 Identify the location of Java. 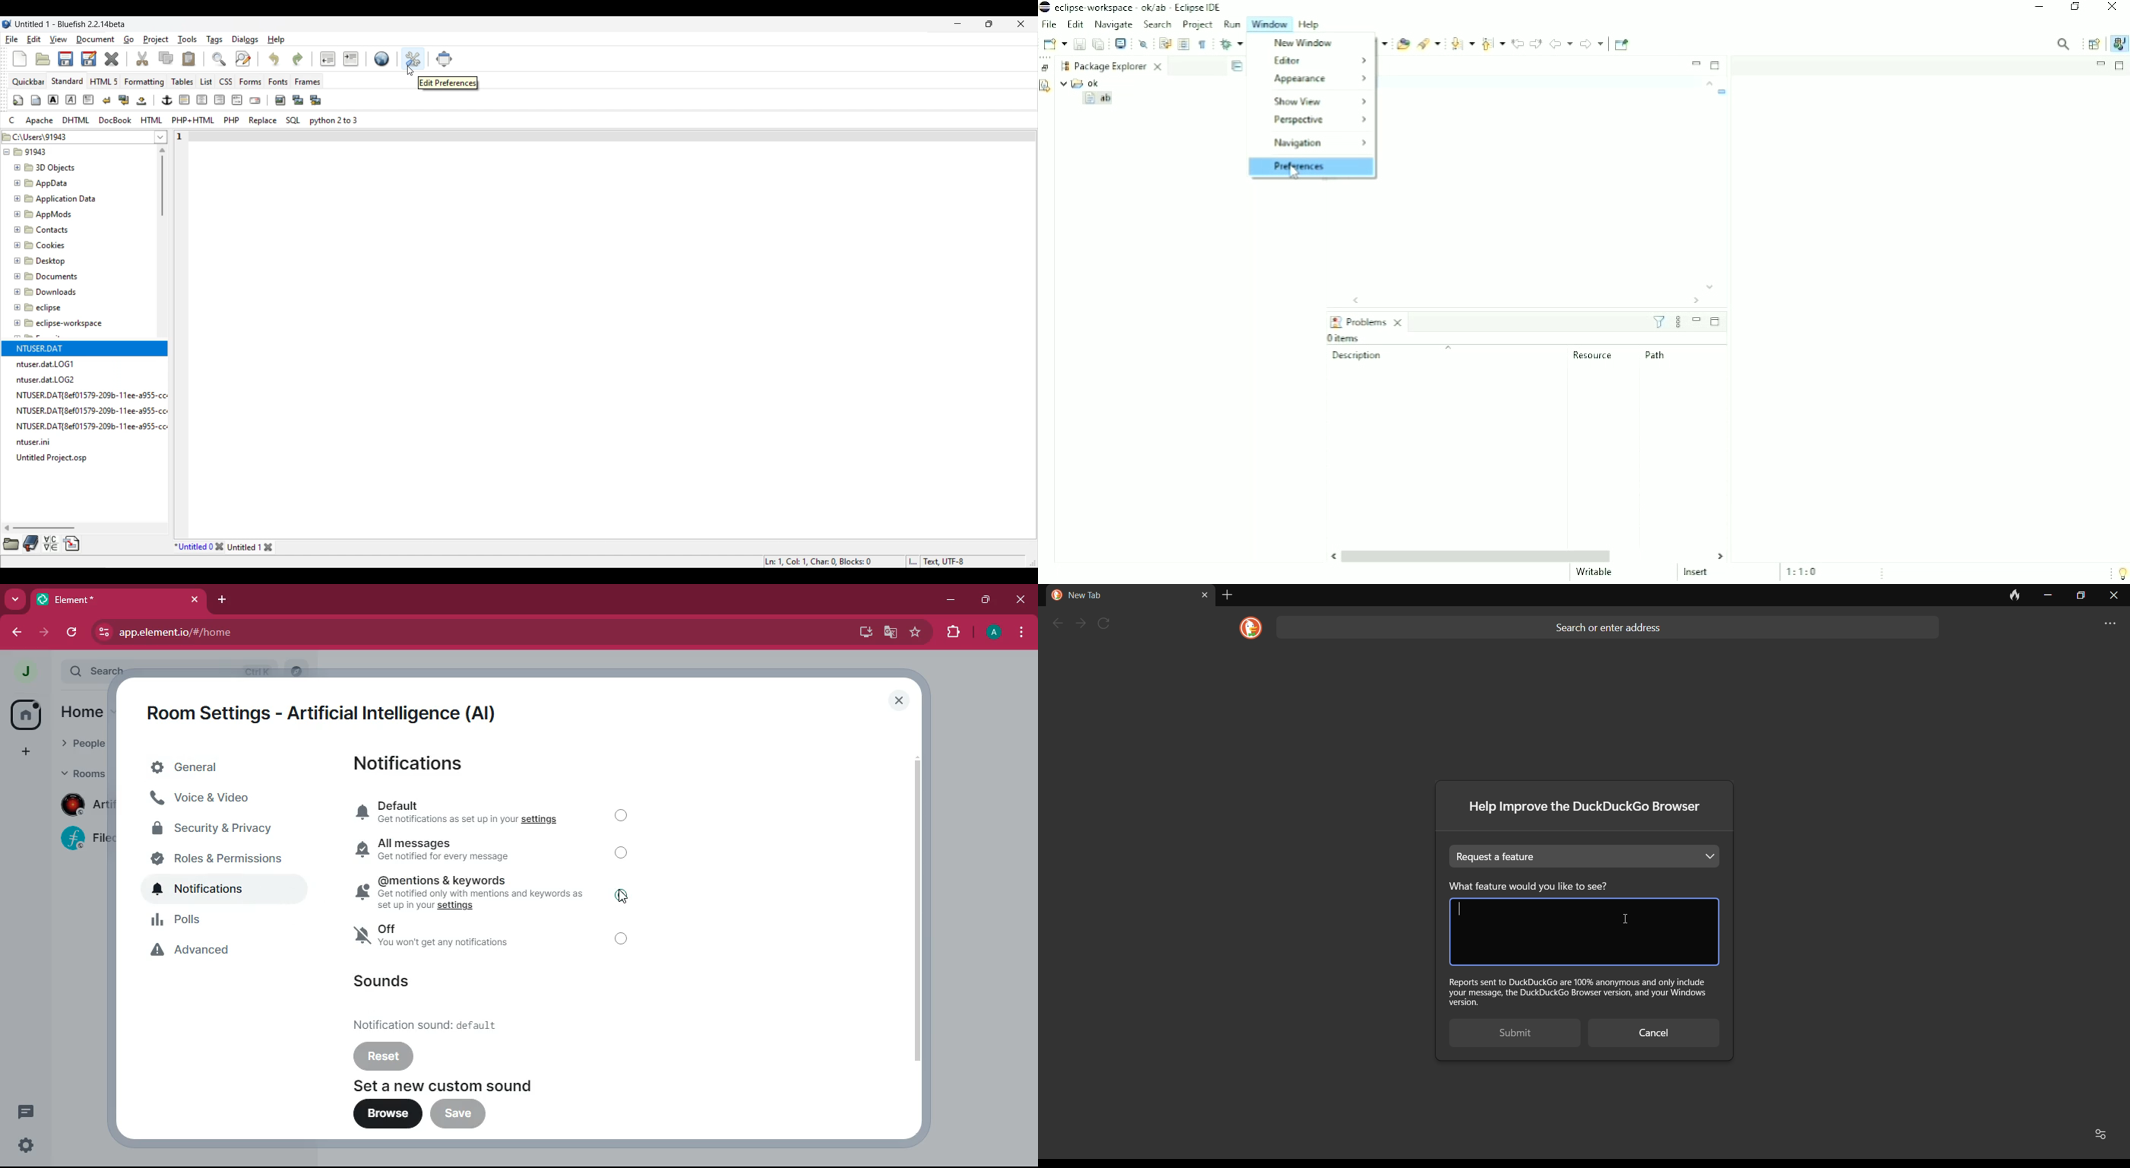
(2119, 43).